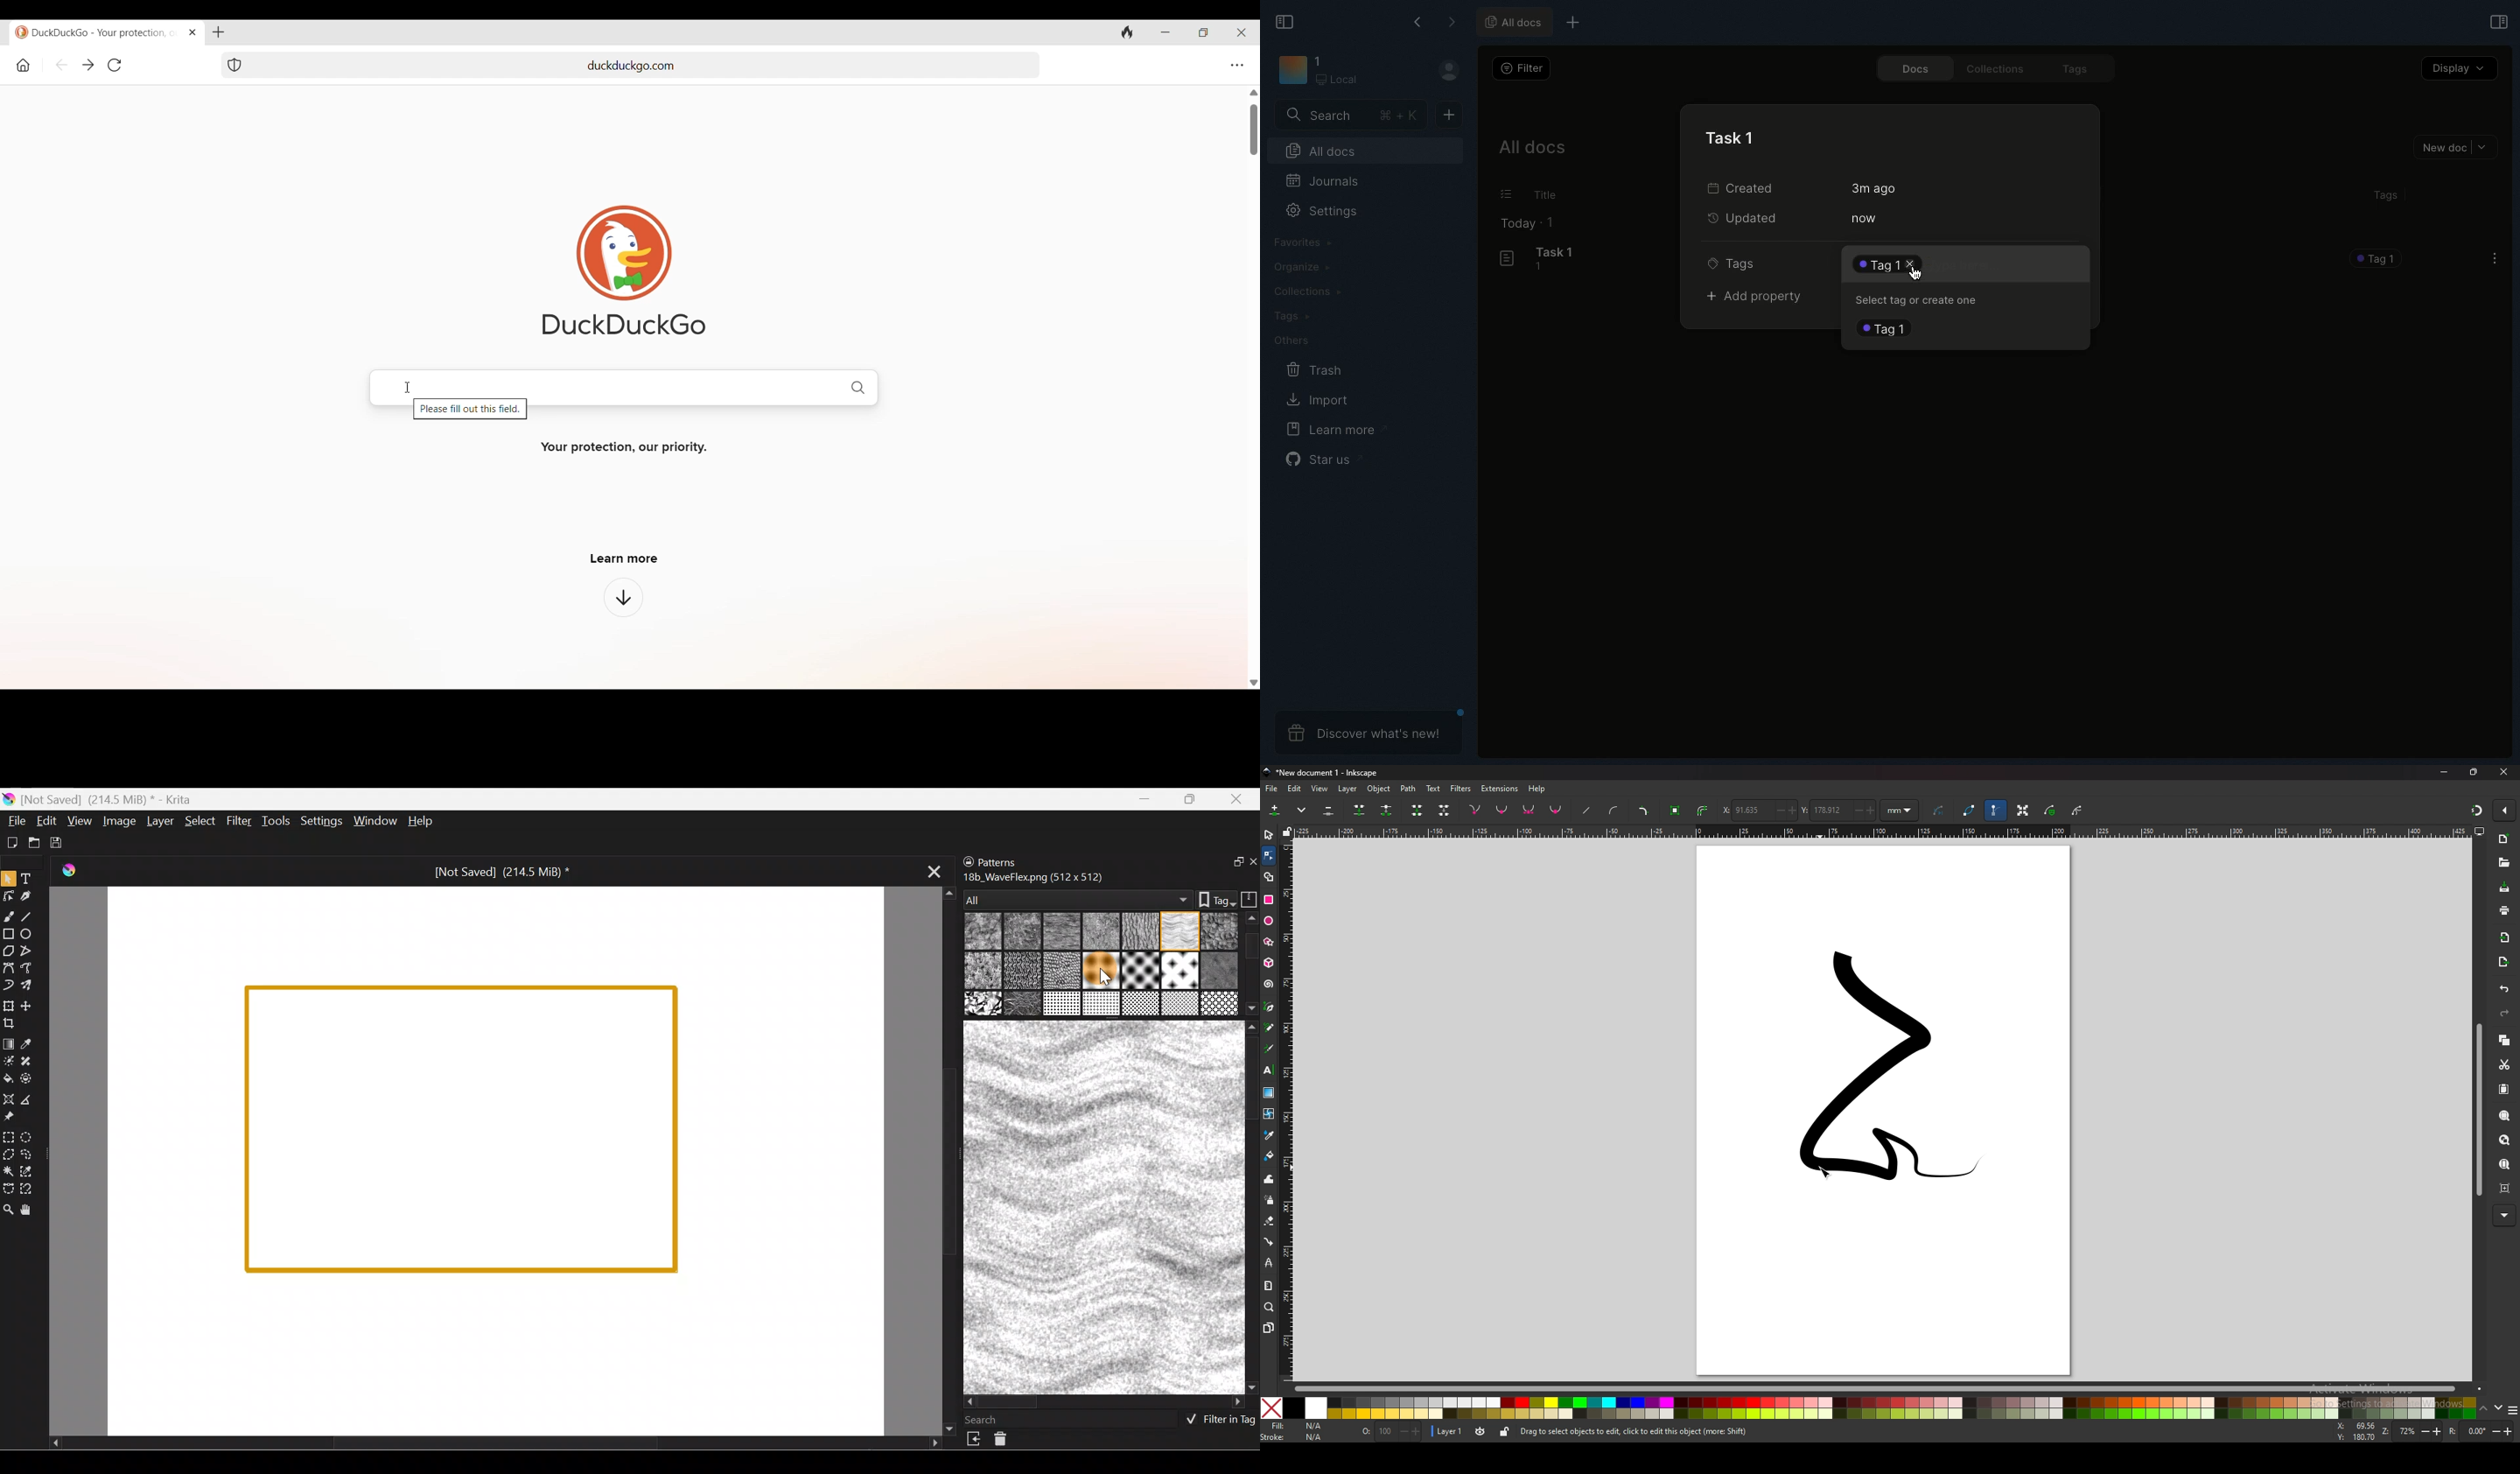 The image size is (2520, 1484). I want to click on Close docker, so click(1251, 863).